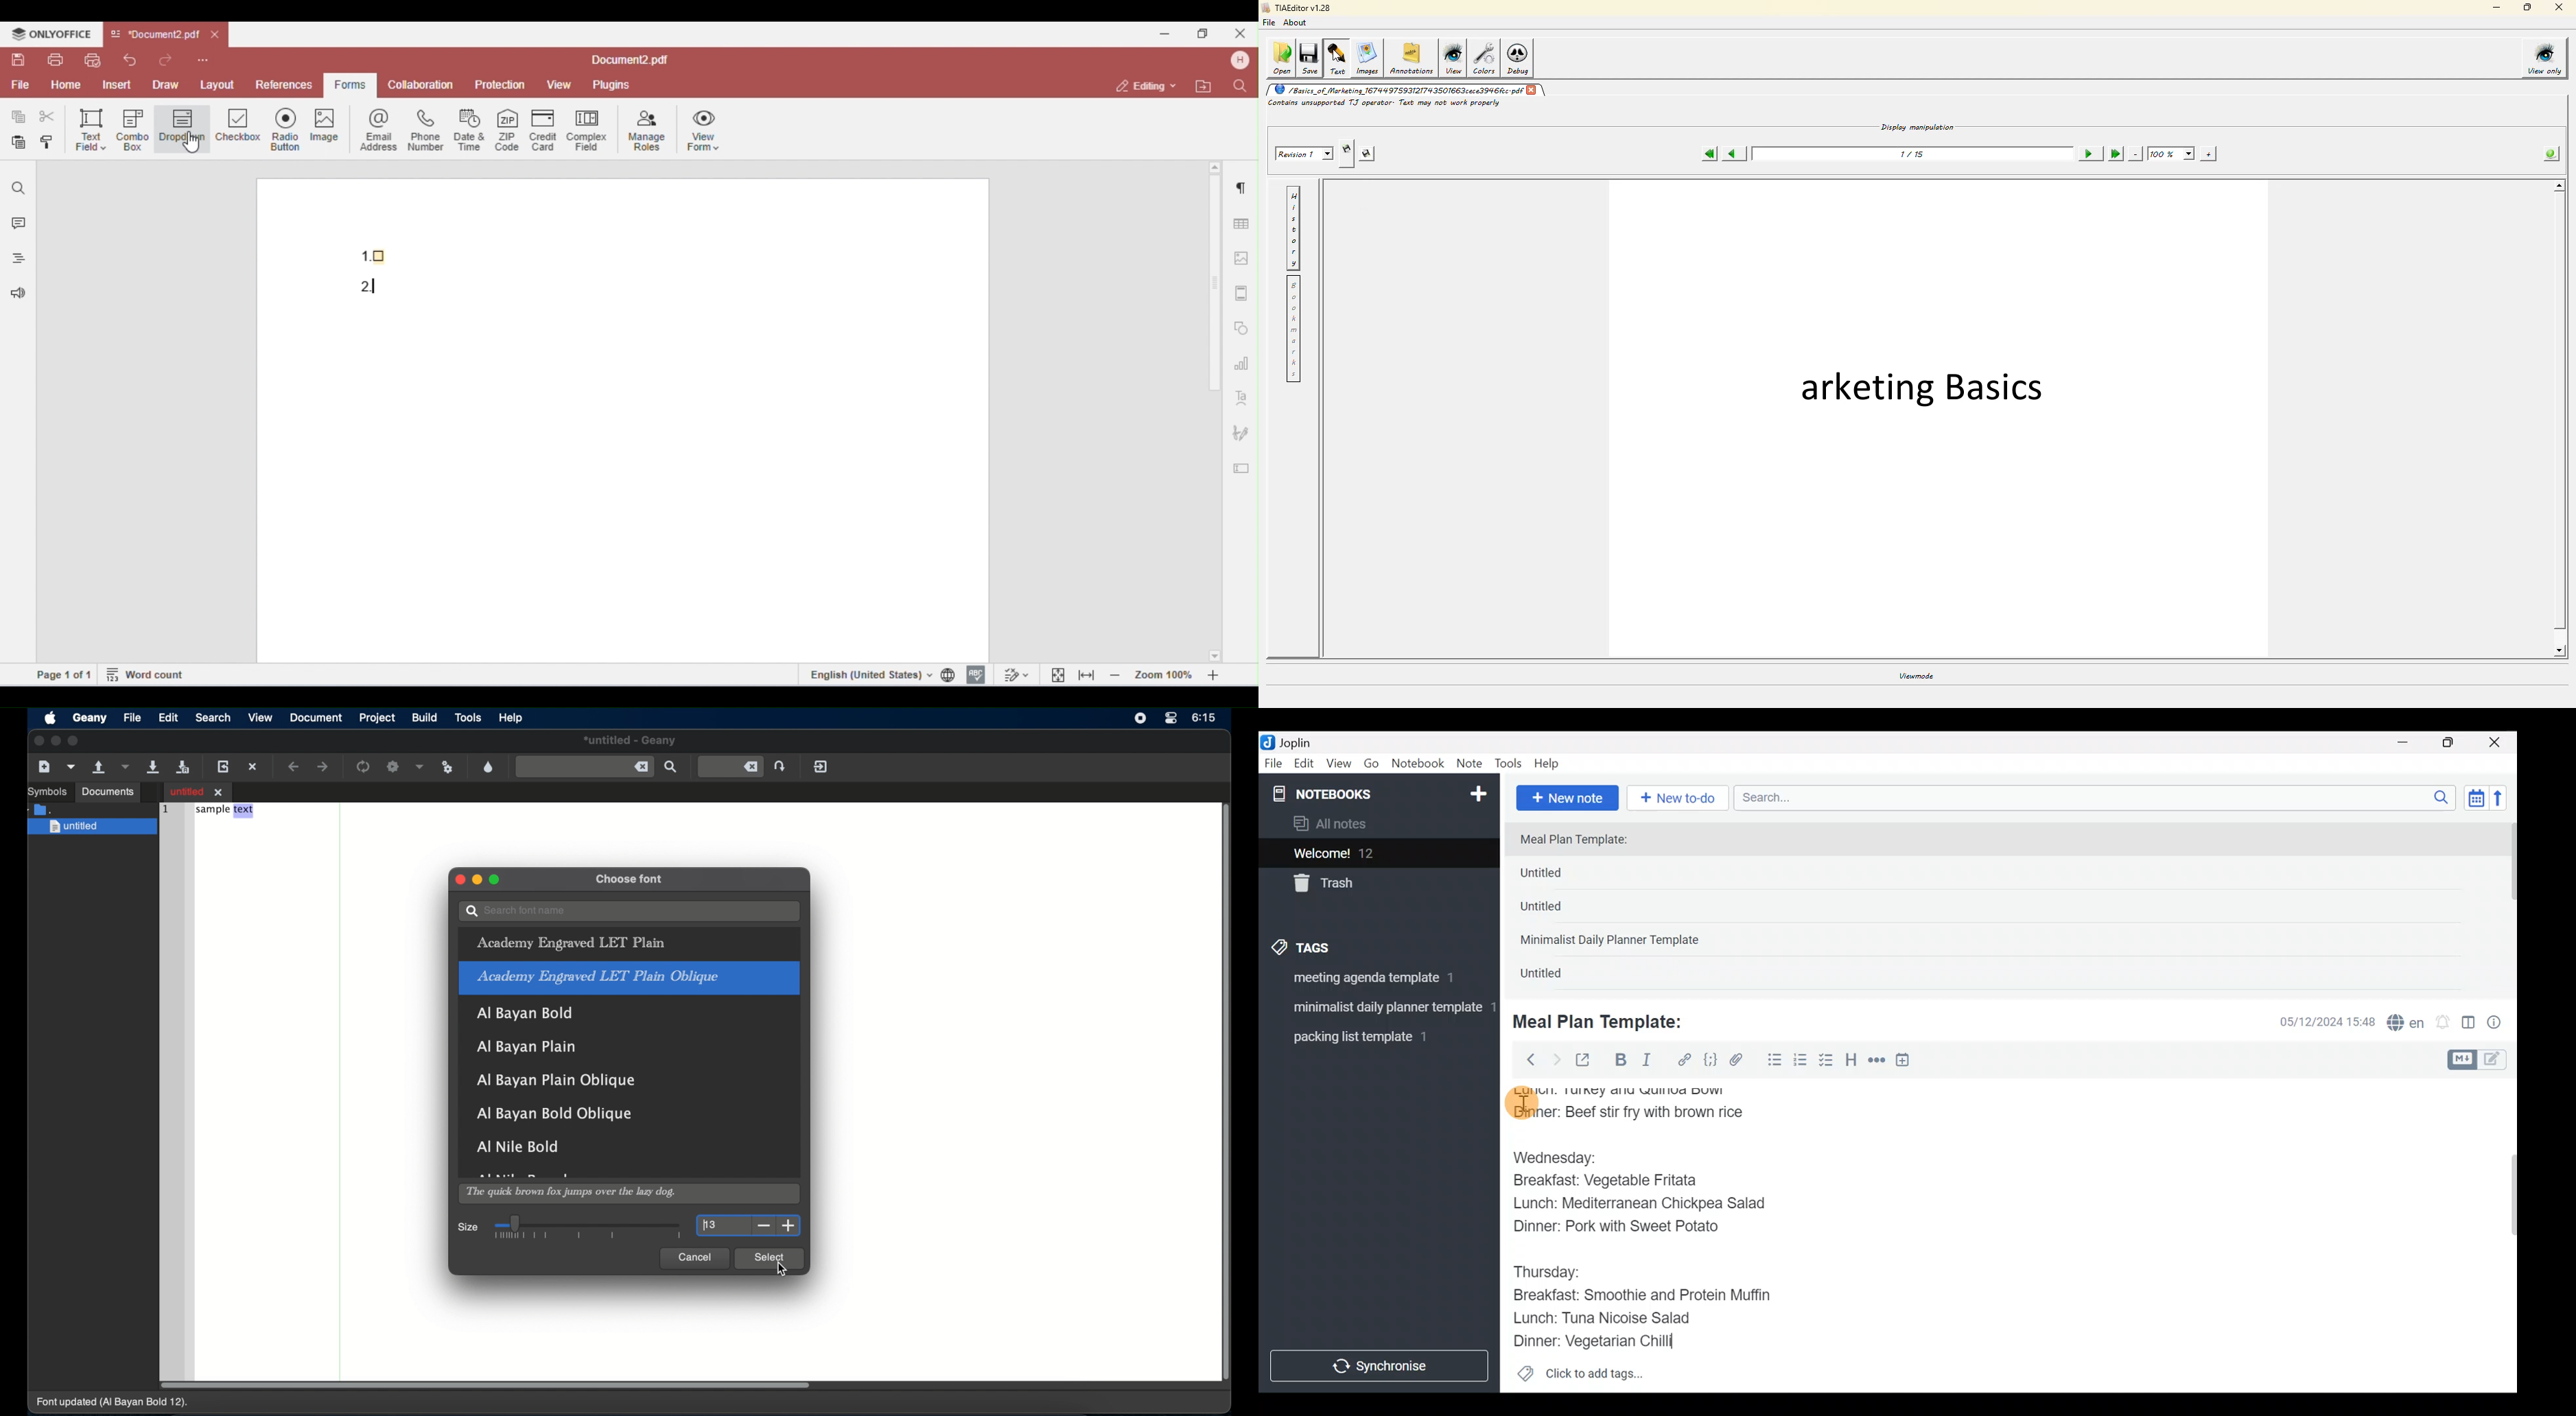 Image resolution: width=2576 pixels, height=1428 pixels. What do you see at coordinates (1740, 1061) in the screenshot?
I see `Attach file` at bounding box center [1740, 1061].